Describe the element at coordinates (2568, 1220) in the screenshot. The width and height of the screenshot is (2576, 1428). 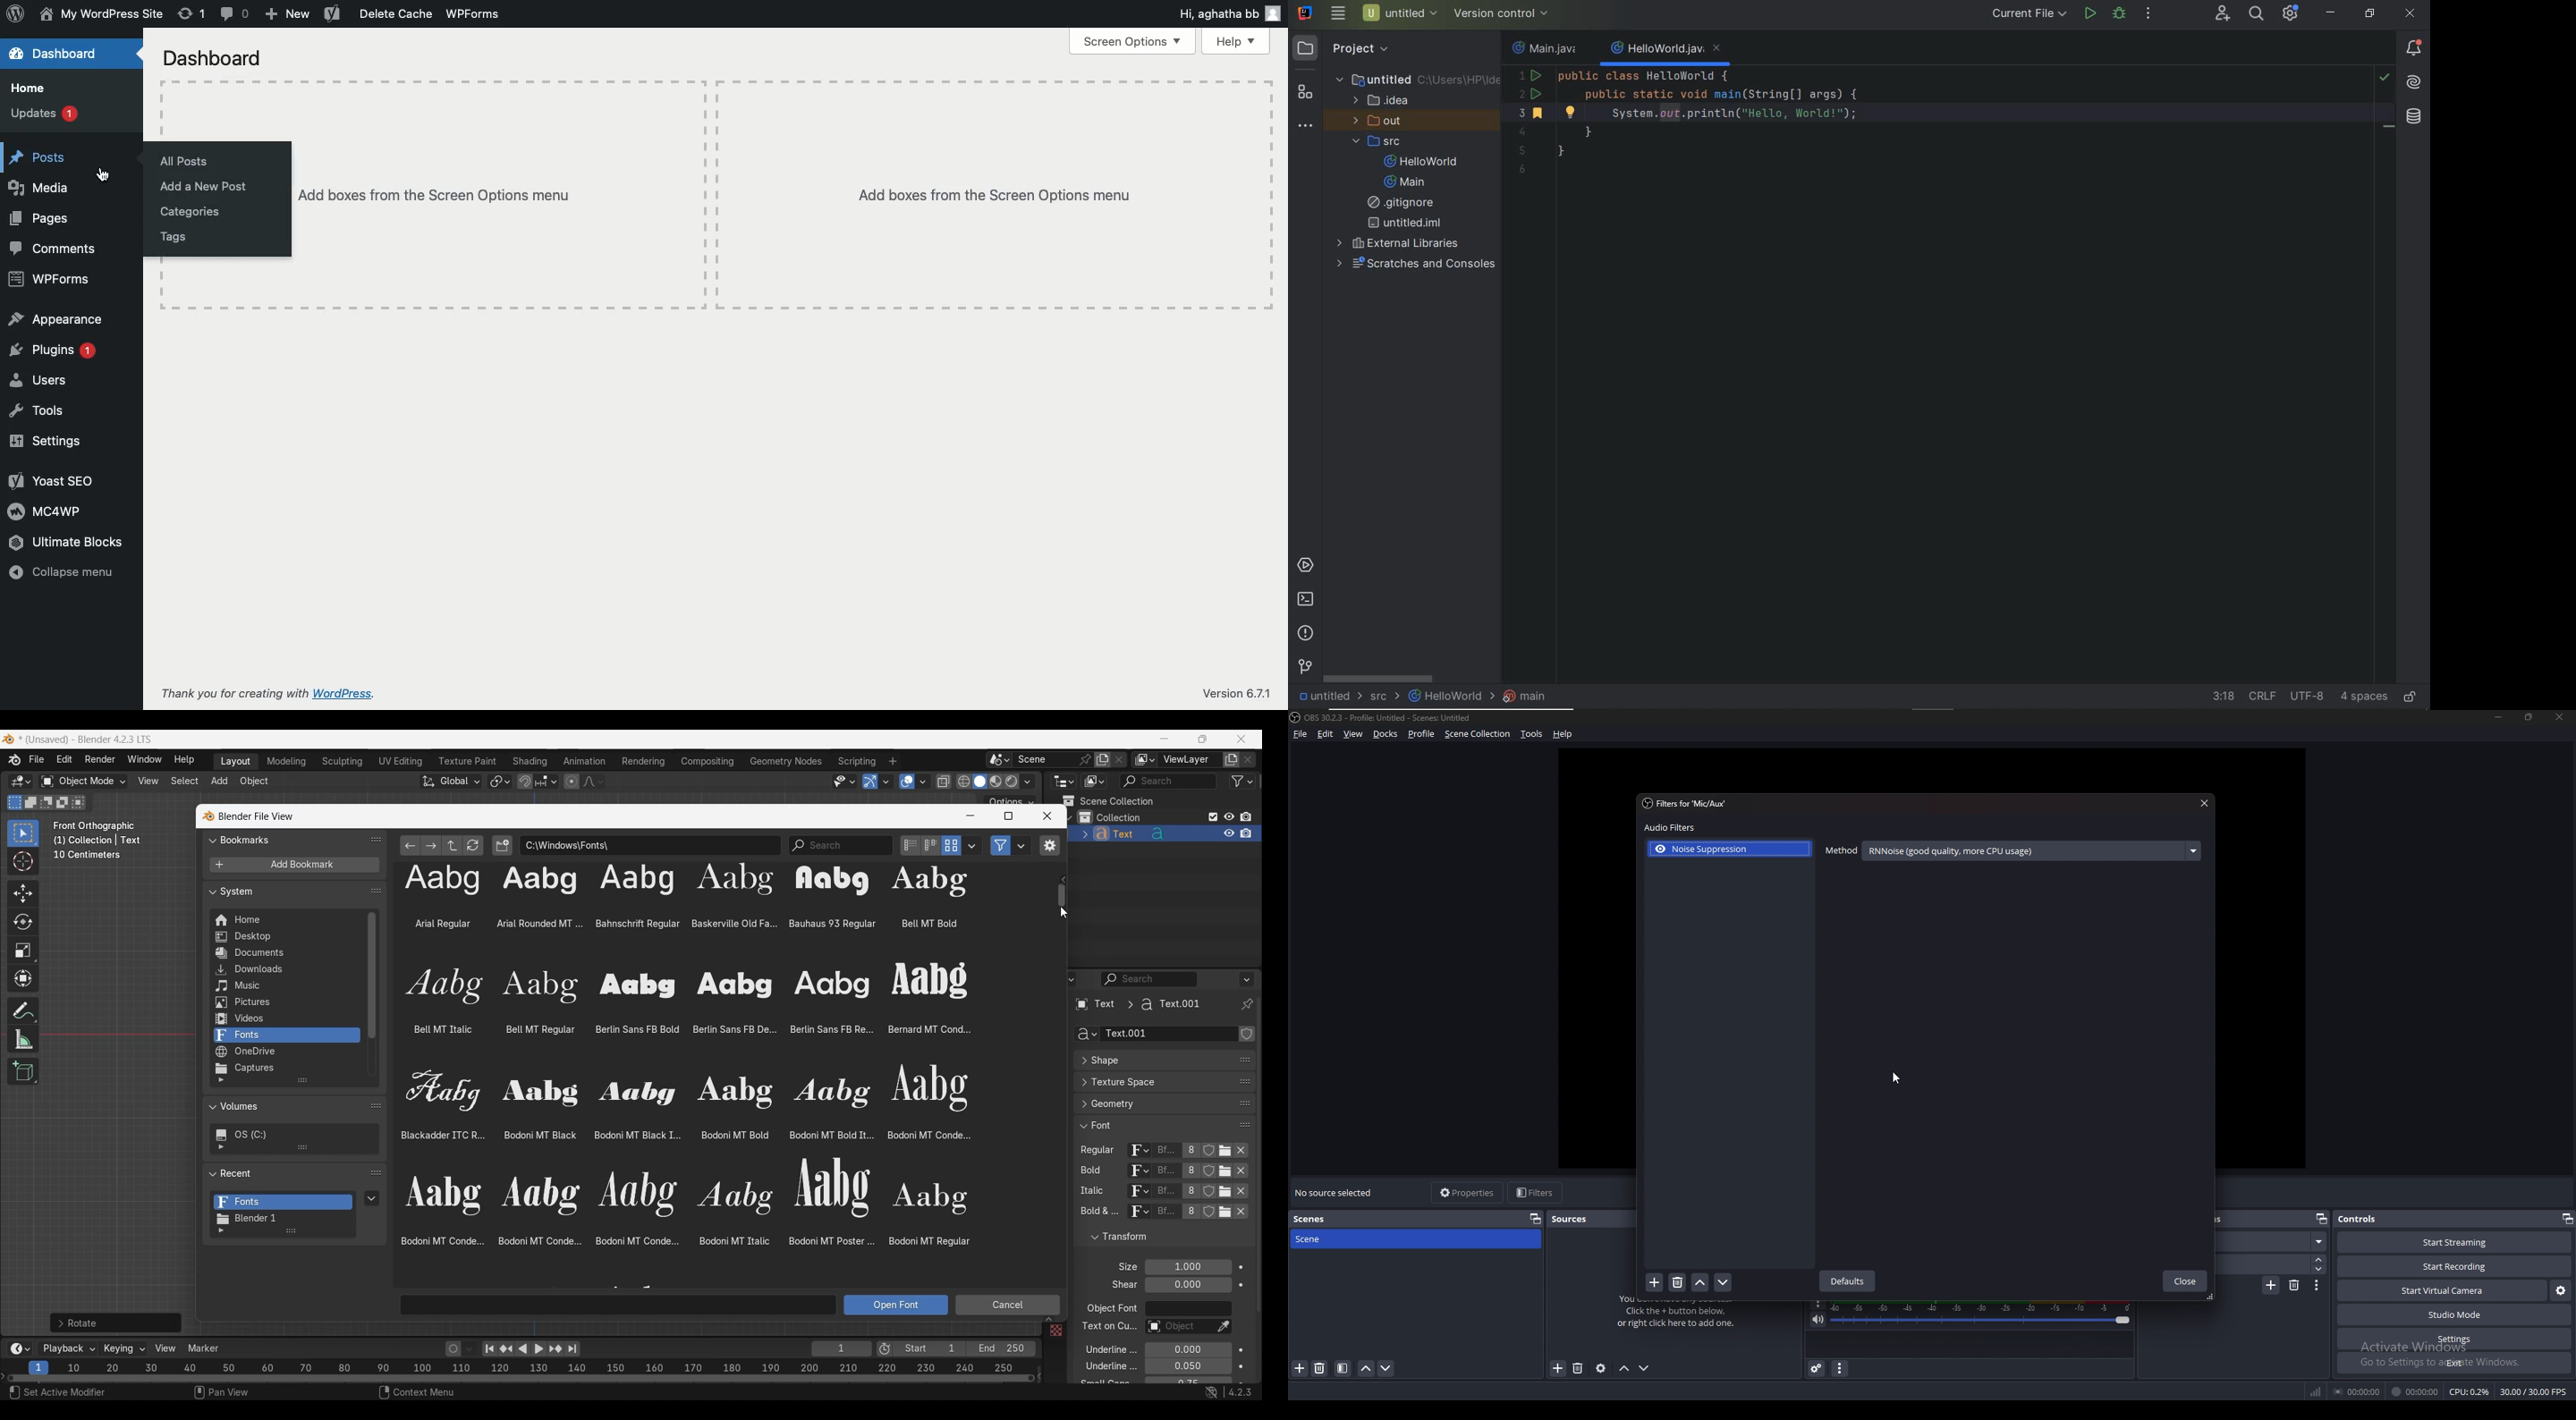
I see `pop out` at that location.